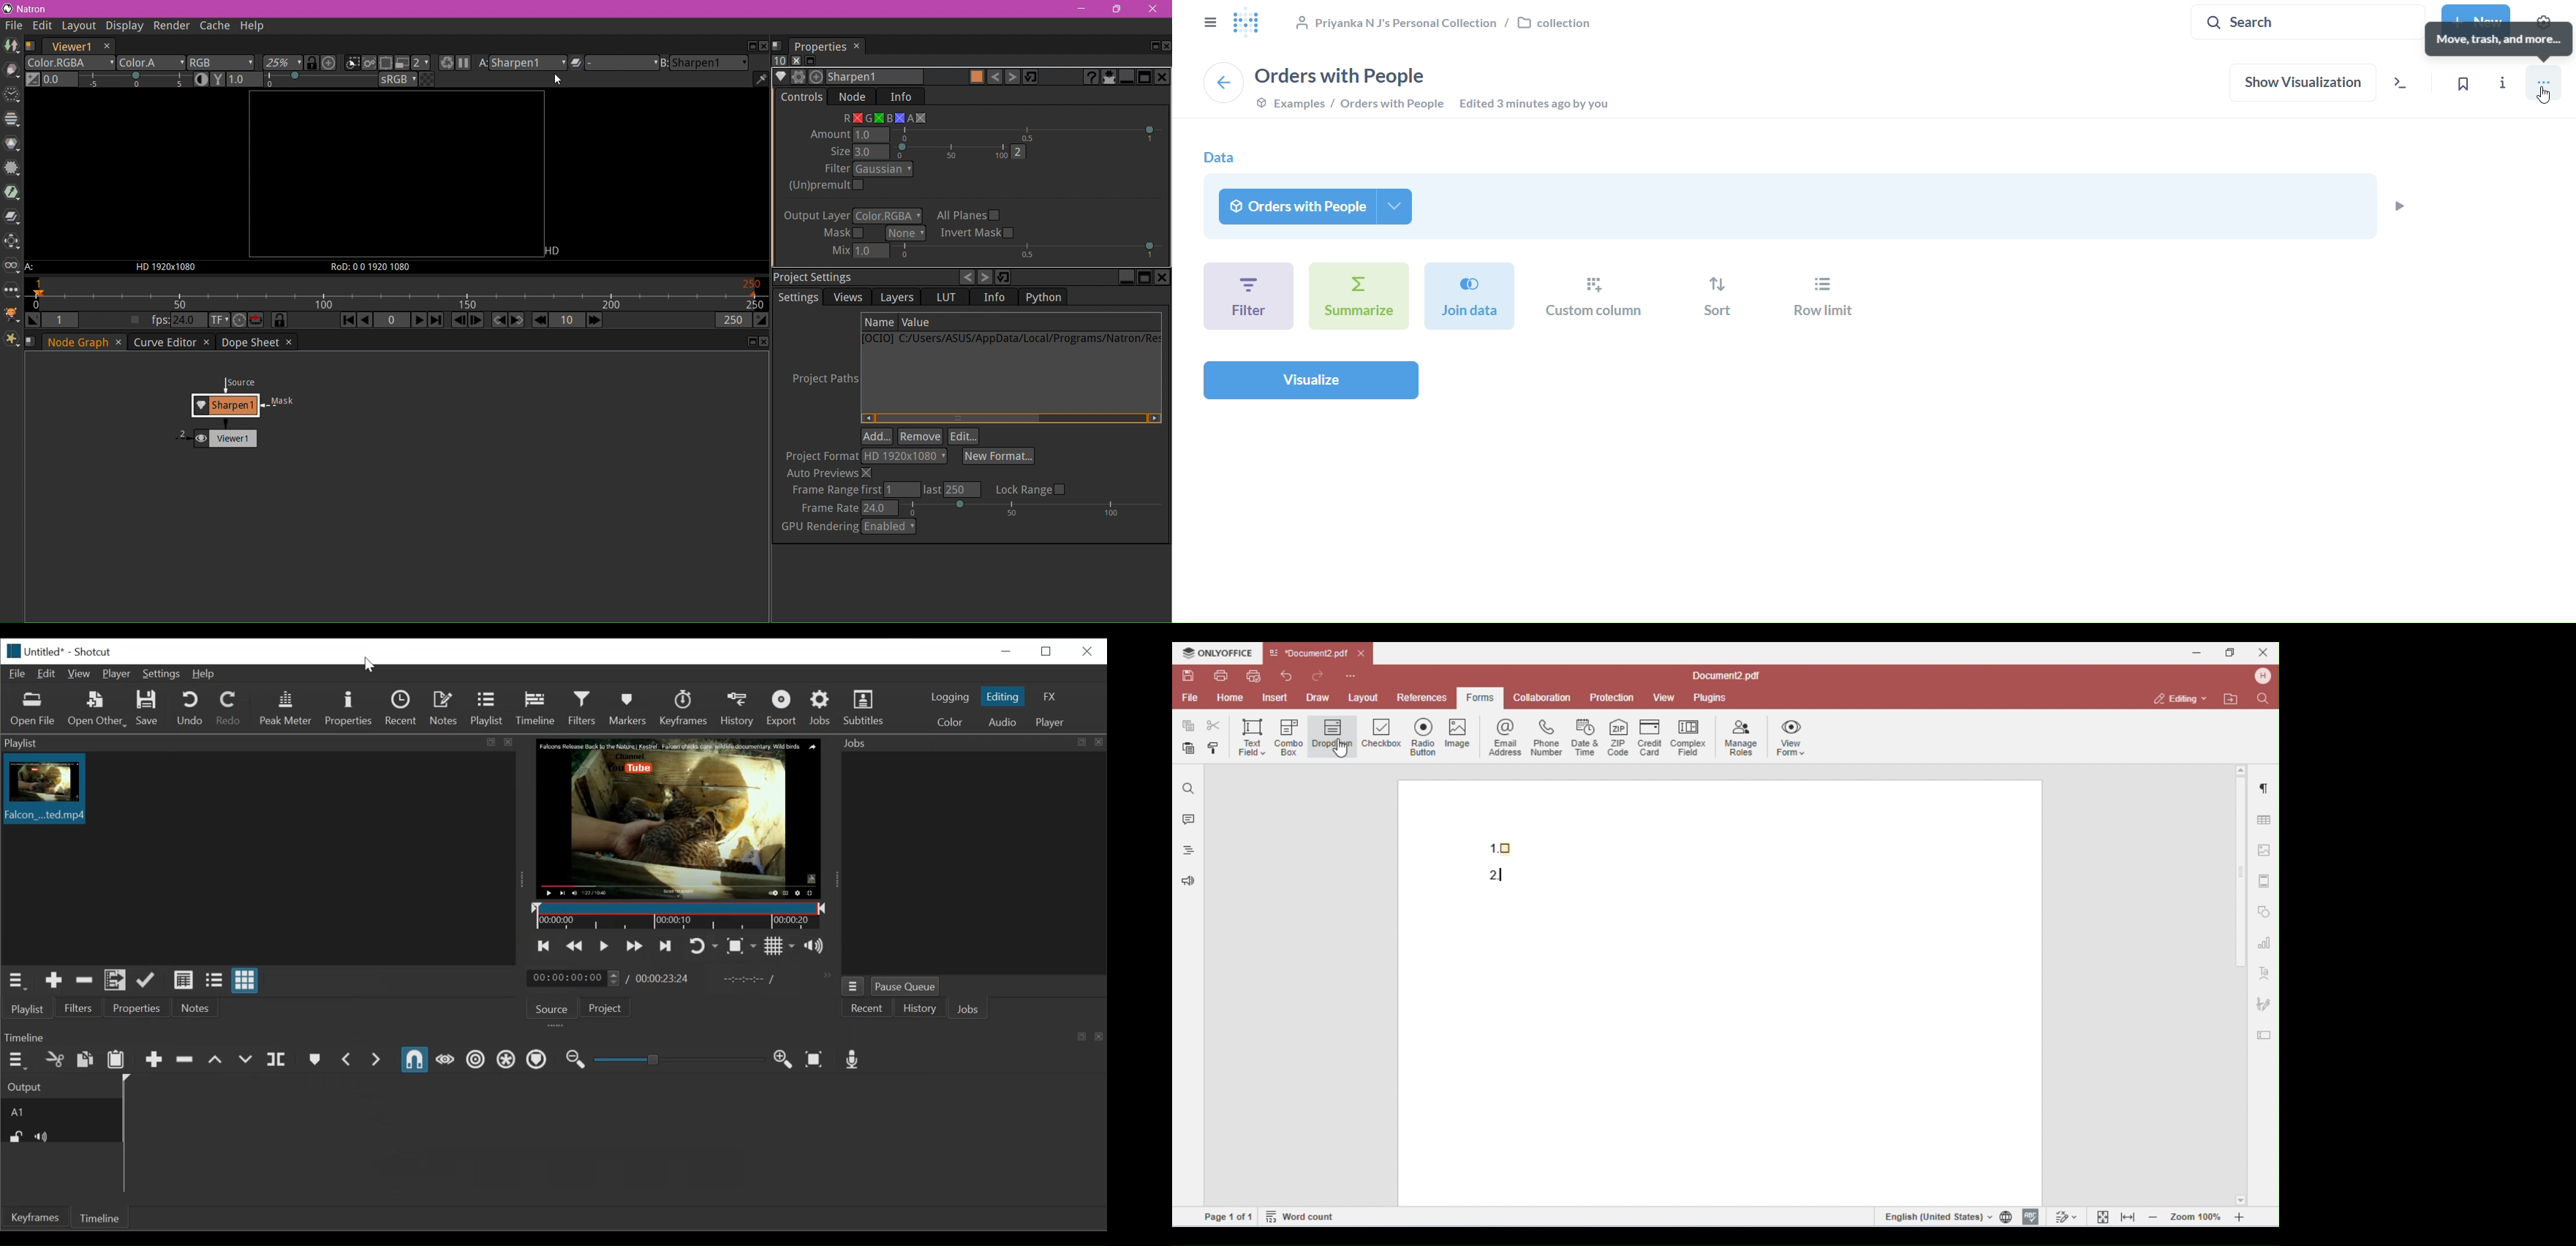  Describe the element at coordinates (906, 986) in the screenshot. I see `Pause Queue` at that location.